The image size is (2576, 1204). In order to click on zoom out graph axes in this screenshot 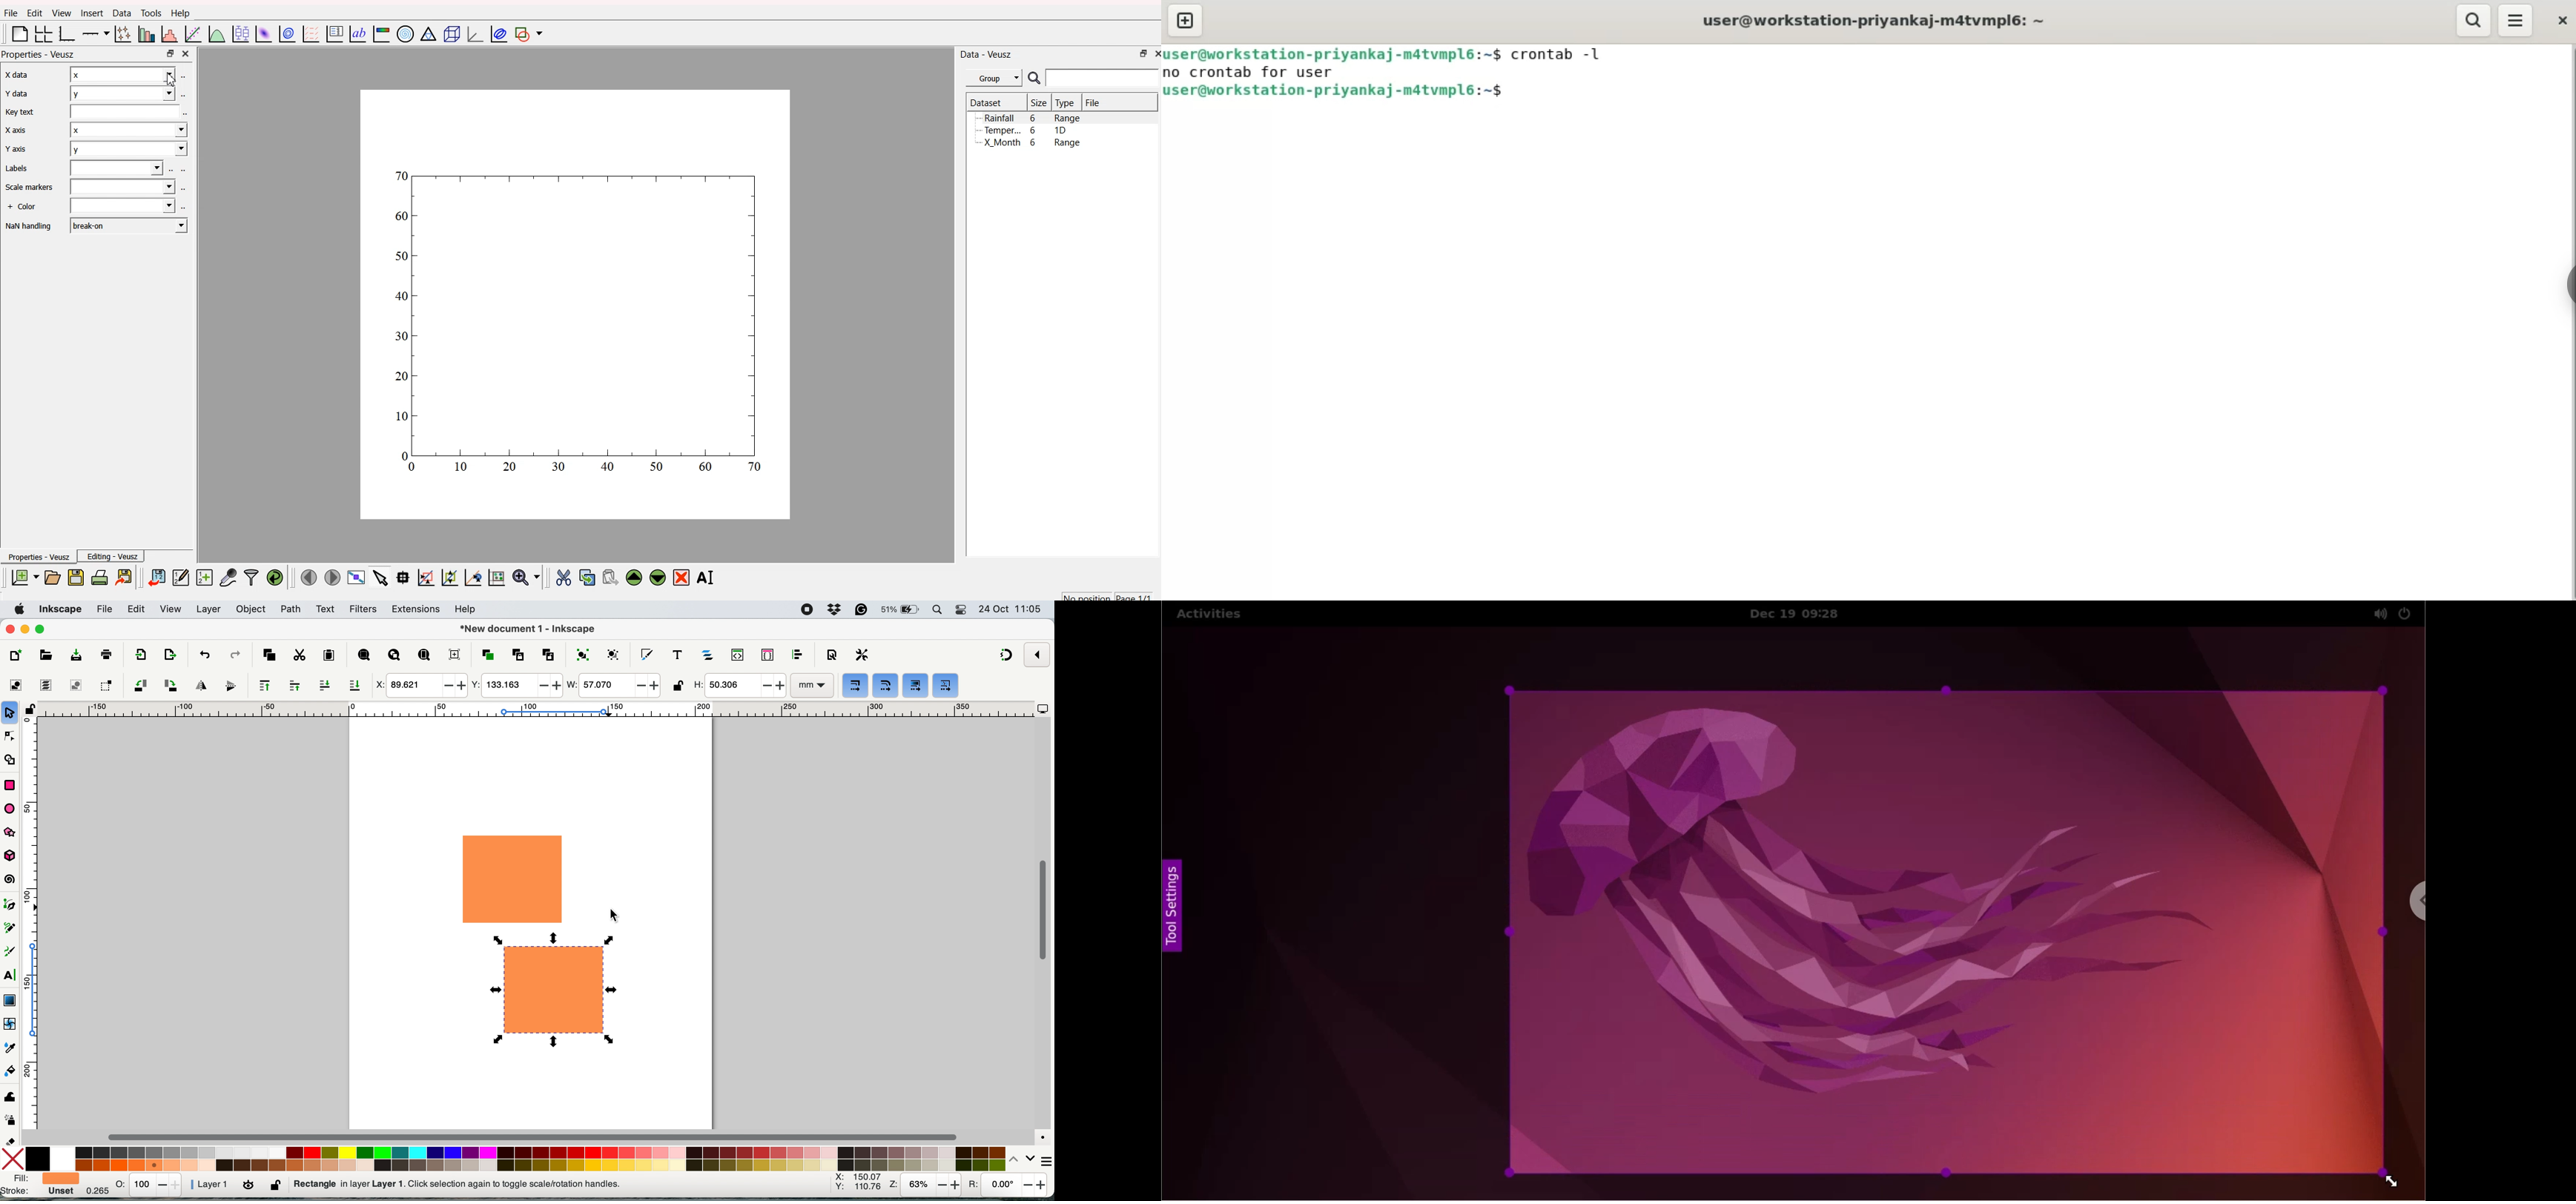, I will do `click(472, 577)`.